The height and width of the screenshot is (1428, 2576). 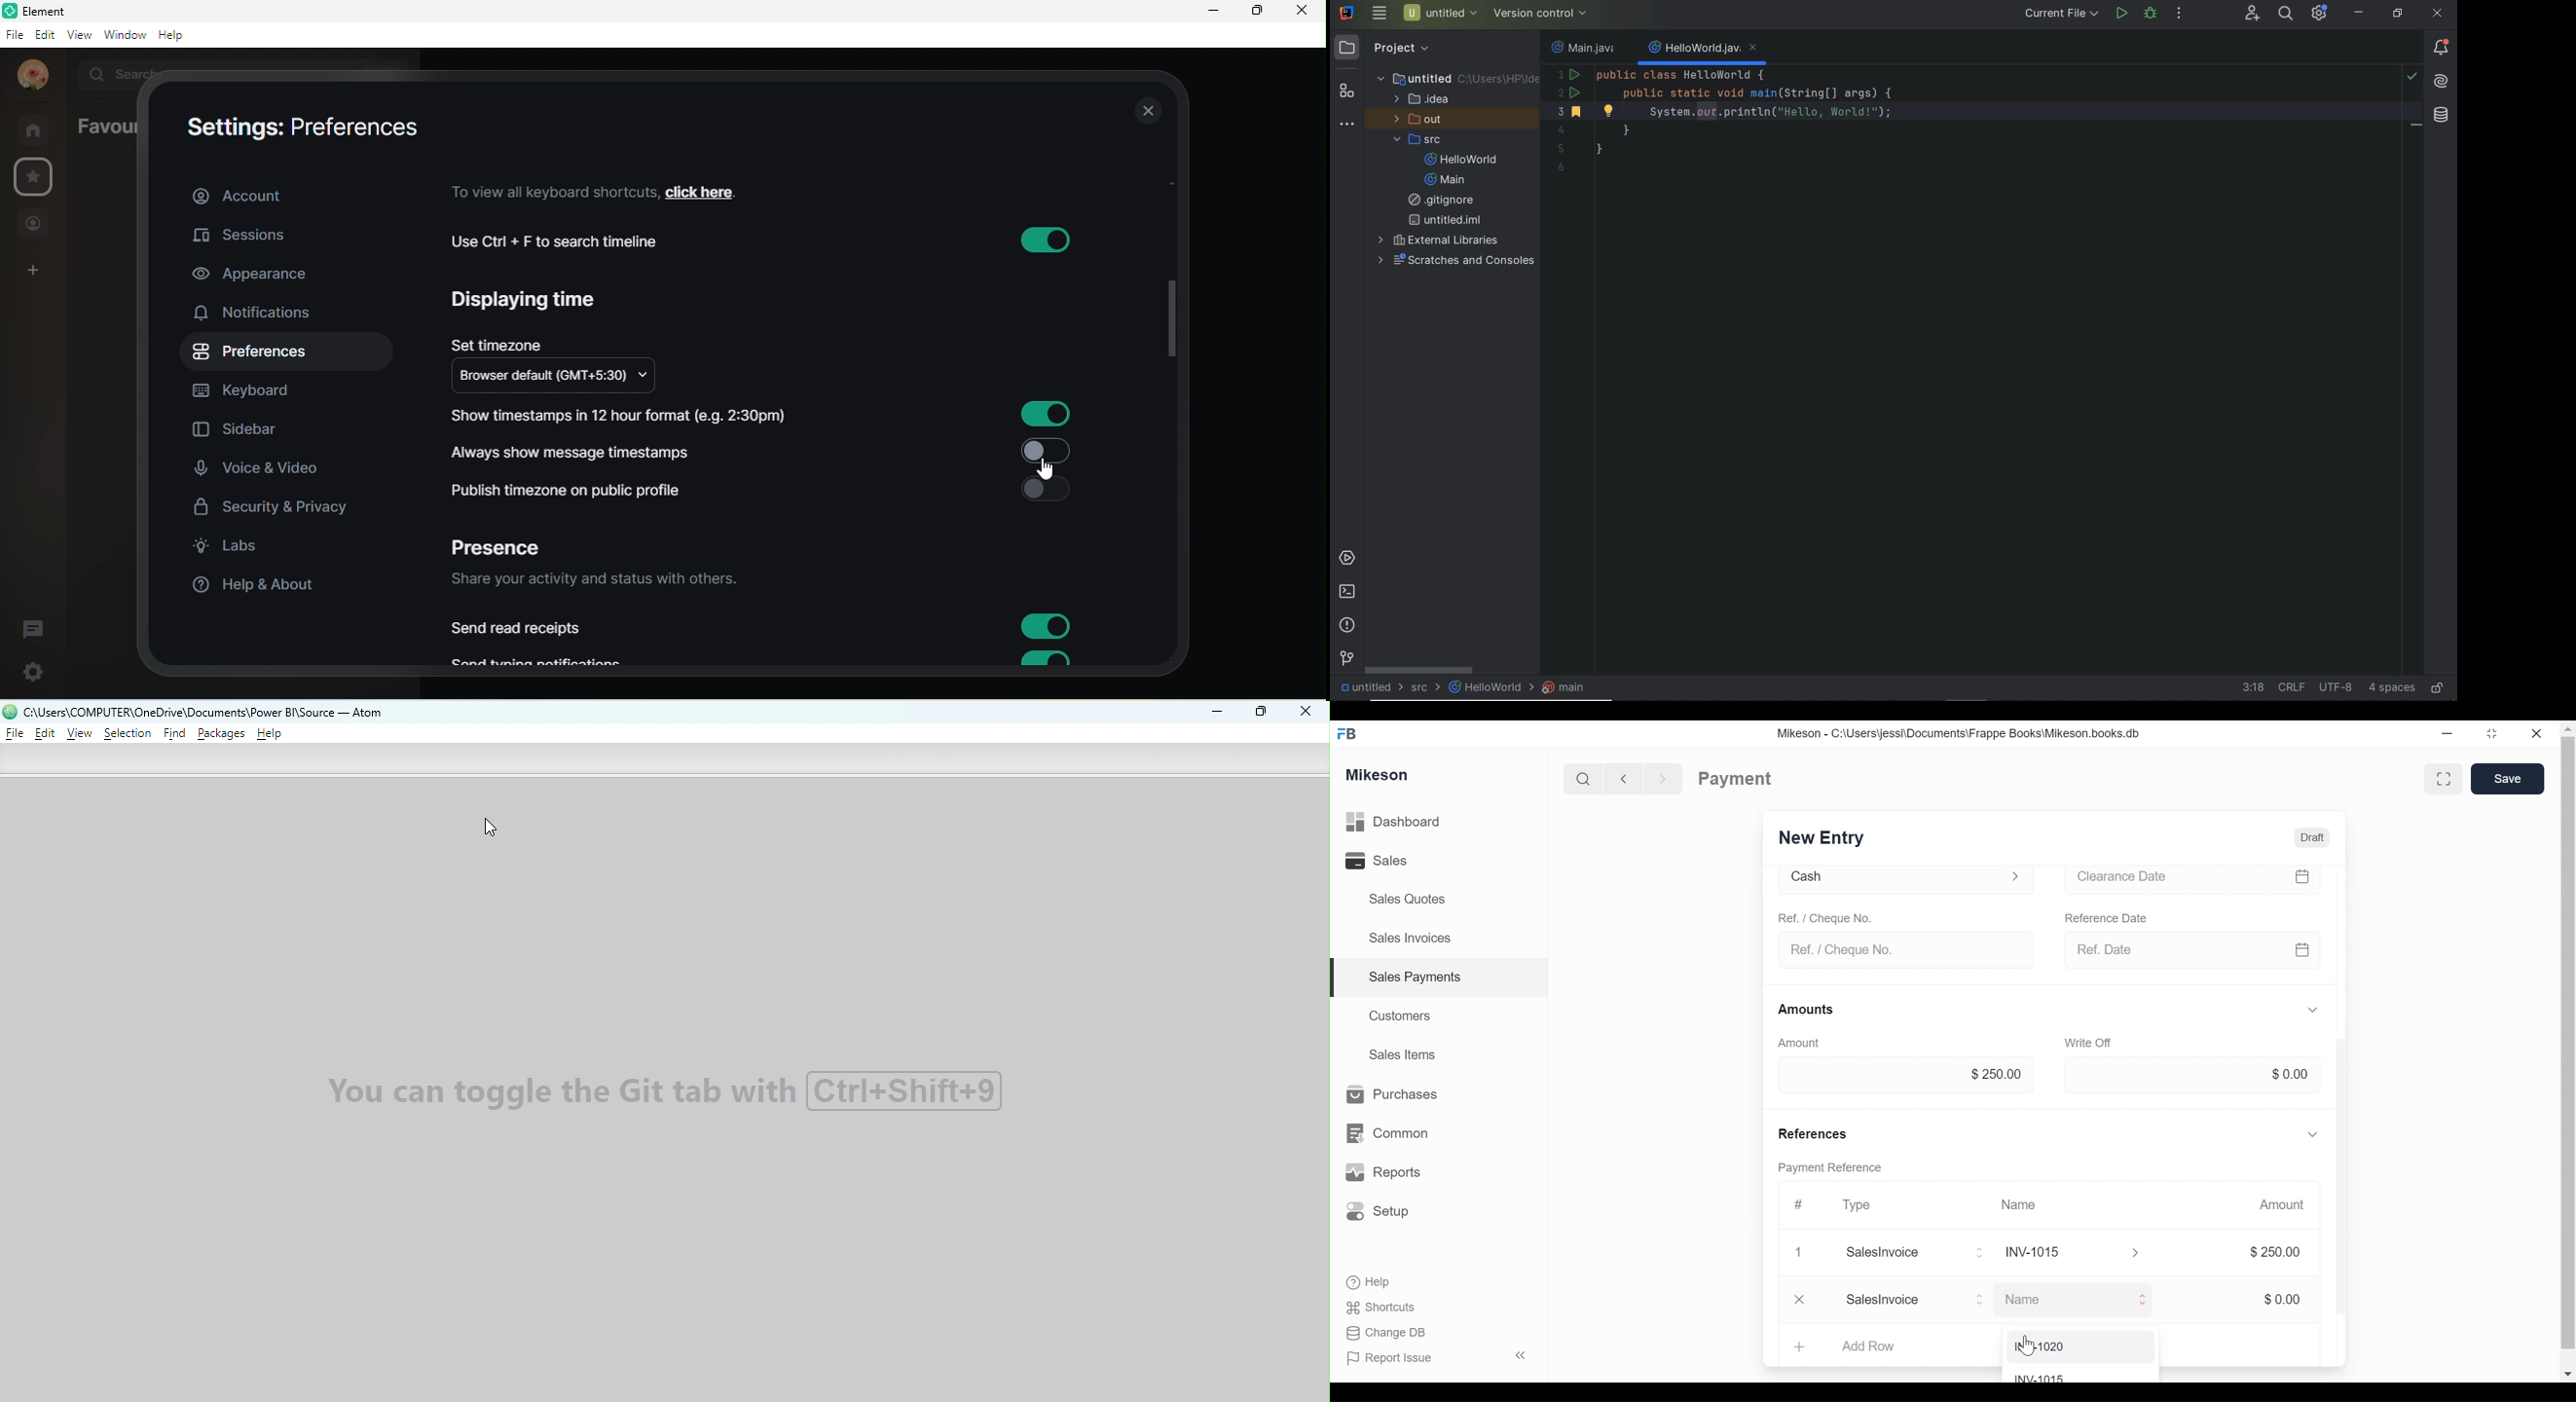 I want to click on help and about, so click(x=255, y=587).